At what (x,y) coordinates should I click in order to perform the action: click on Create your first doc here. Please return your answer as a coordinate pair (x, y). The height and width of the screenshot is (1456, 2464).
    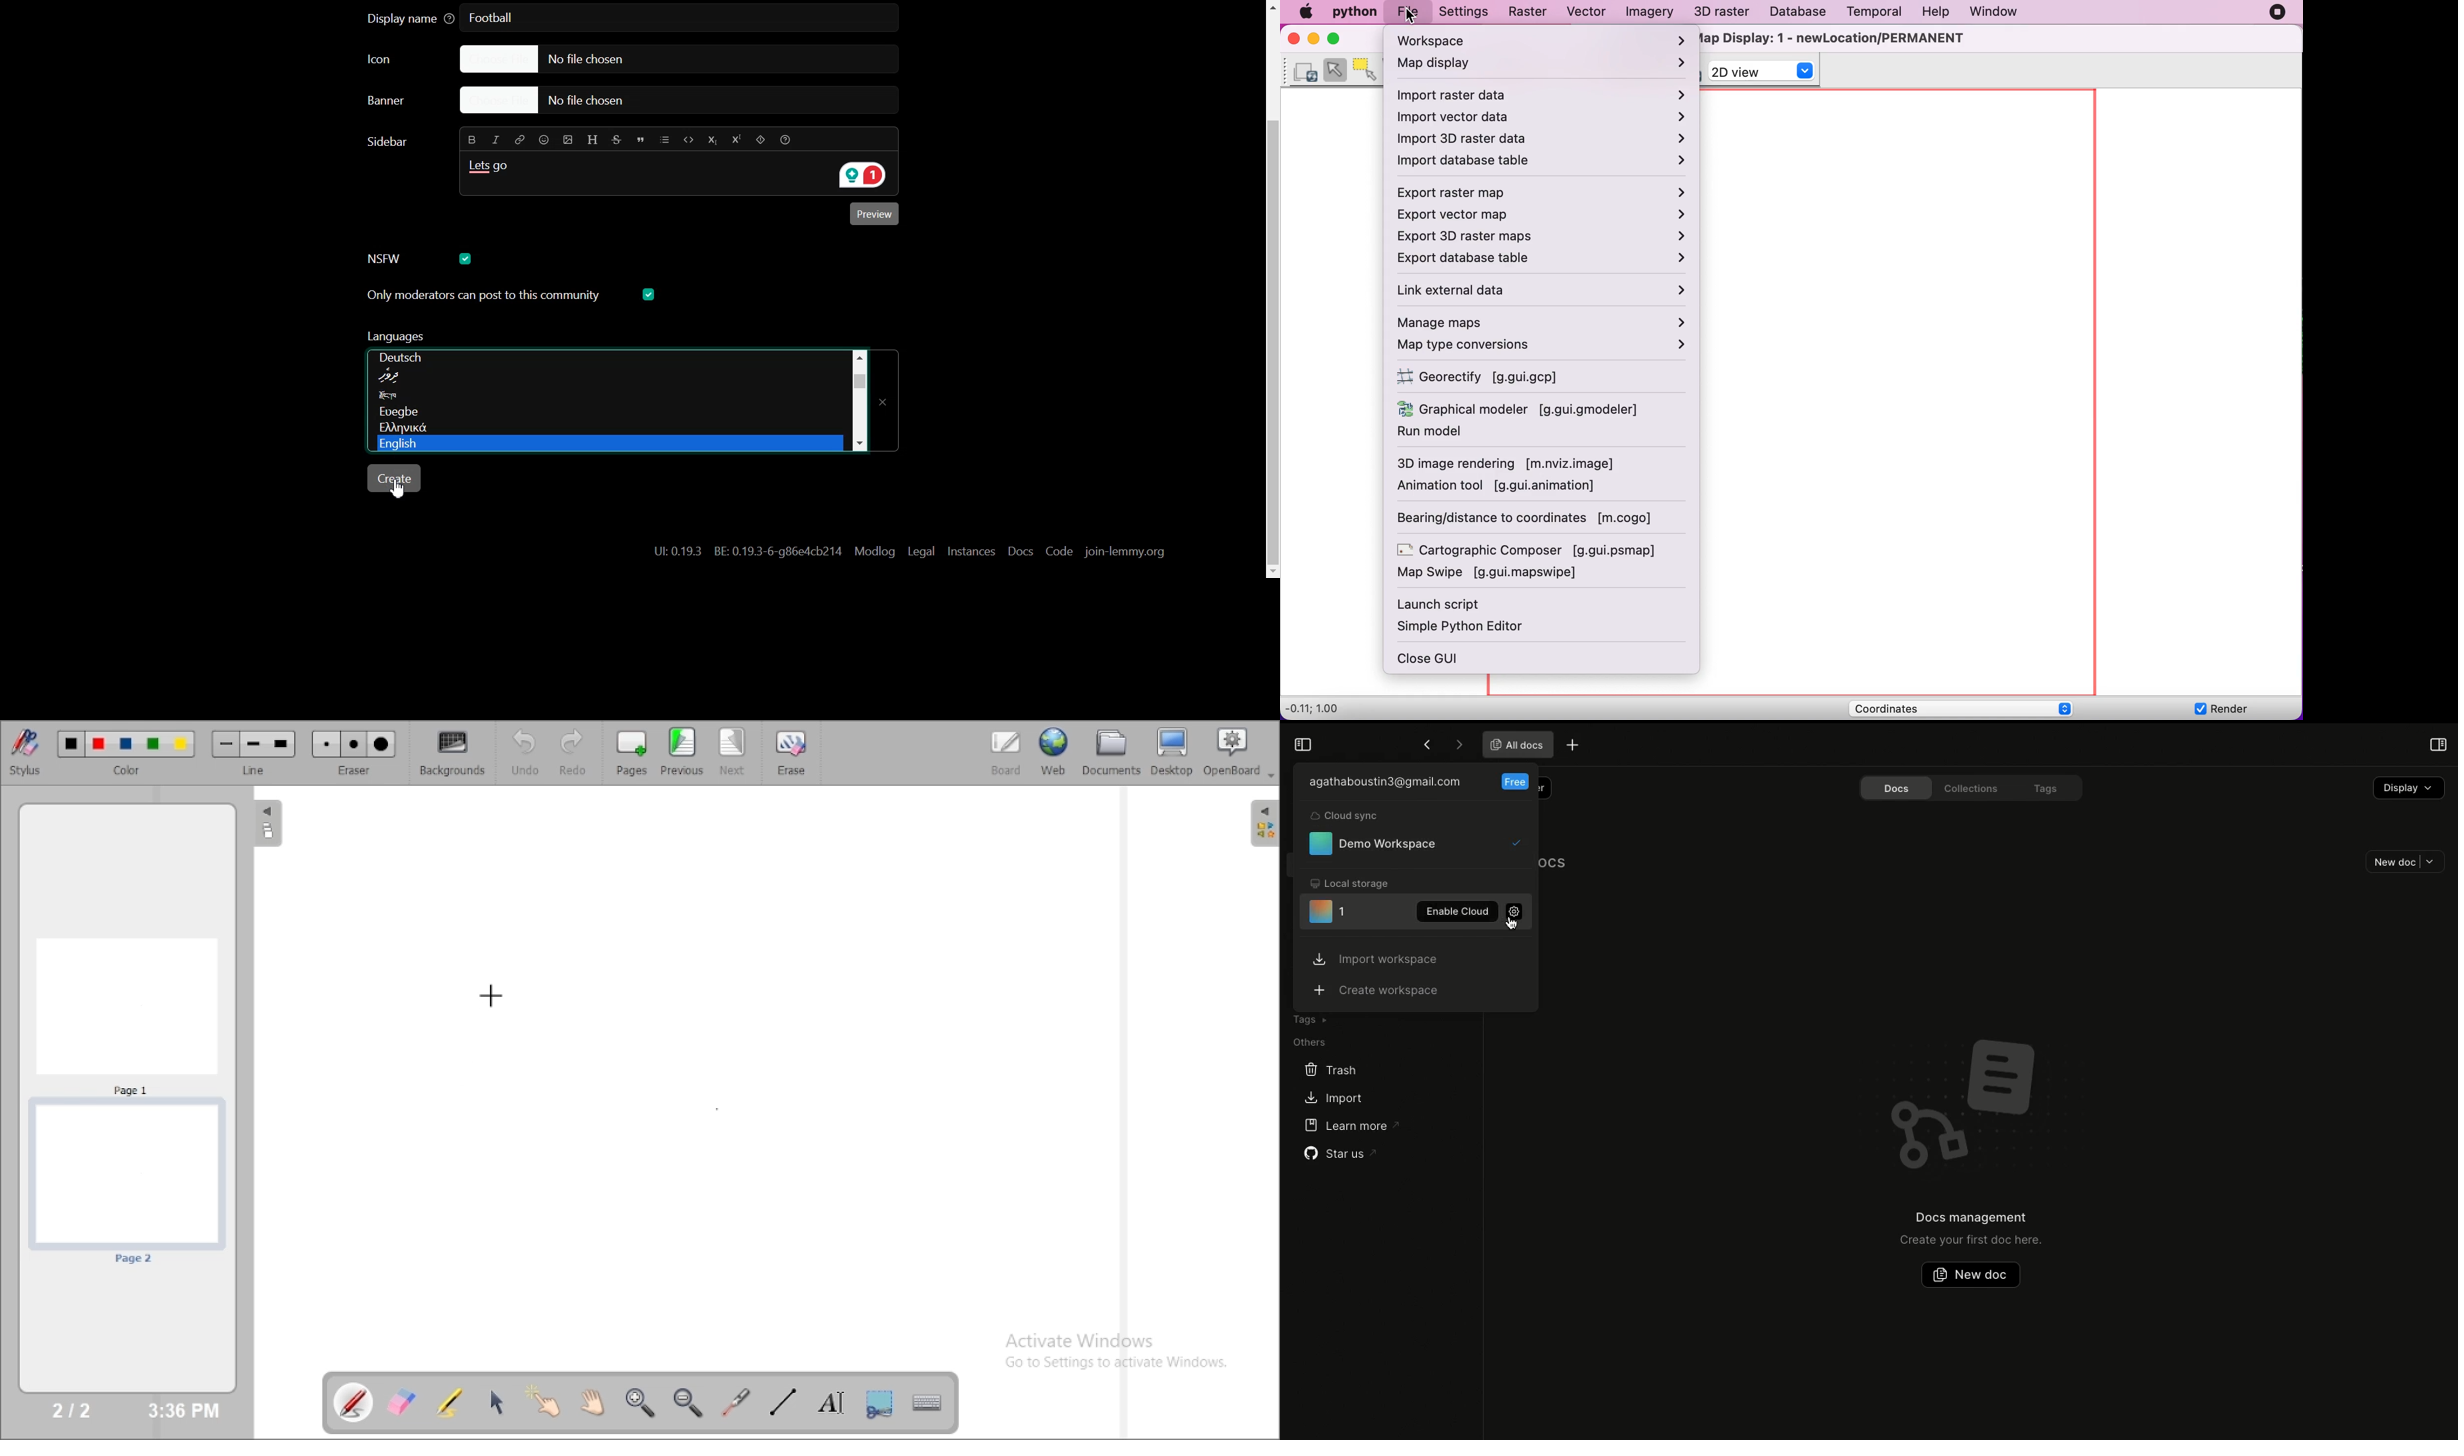
    Looking at the image, I should click on (1971, 1240).